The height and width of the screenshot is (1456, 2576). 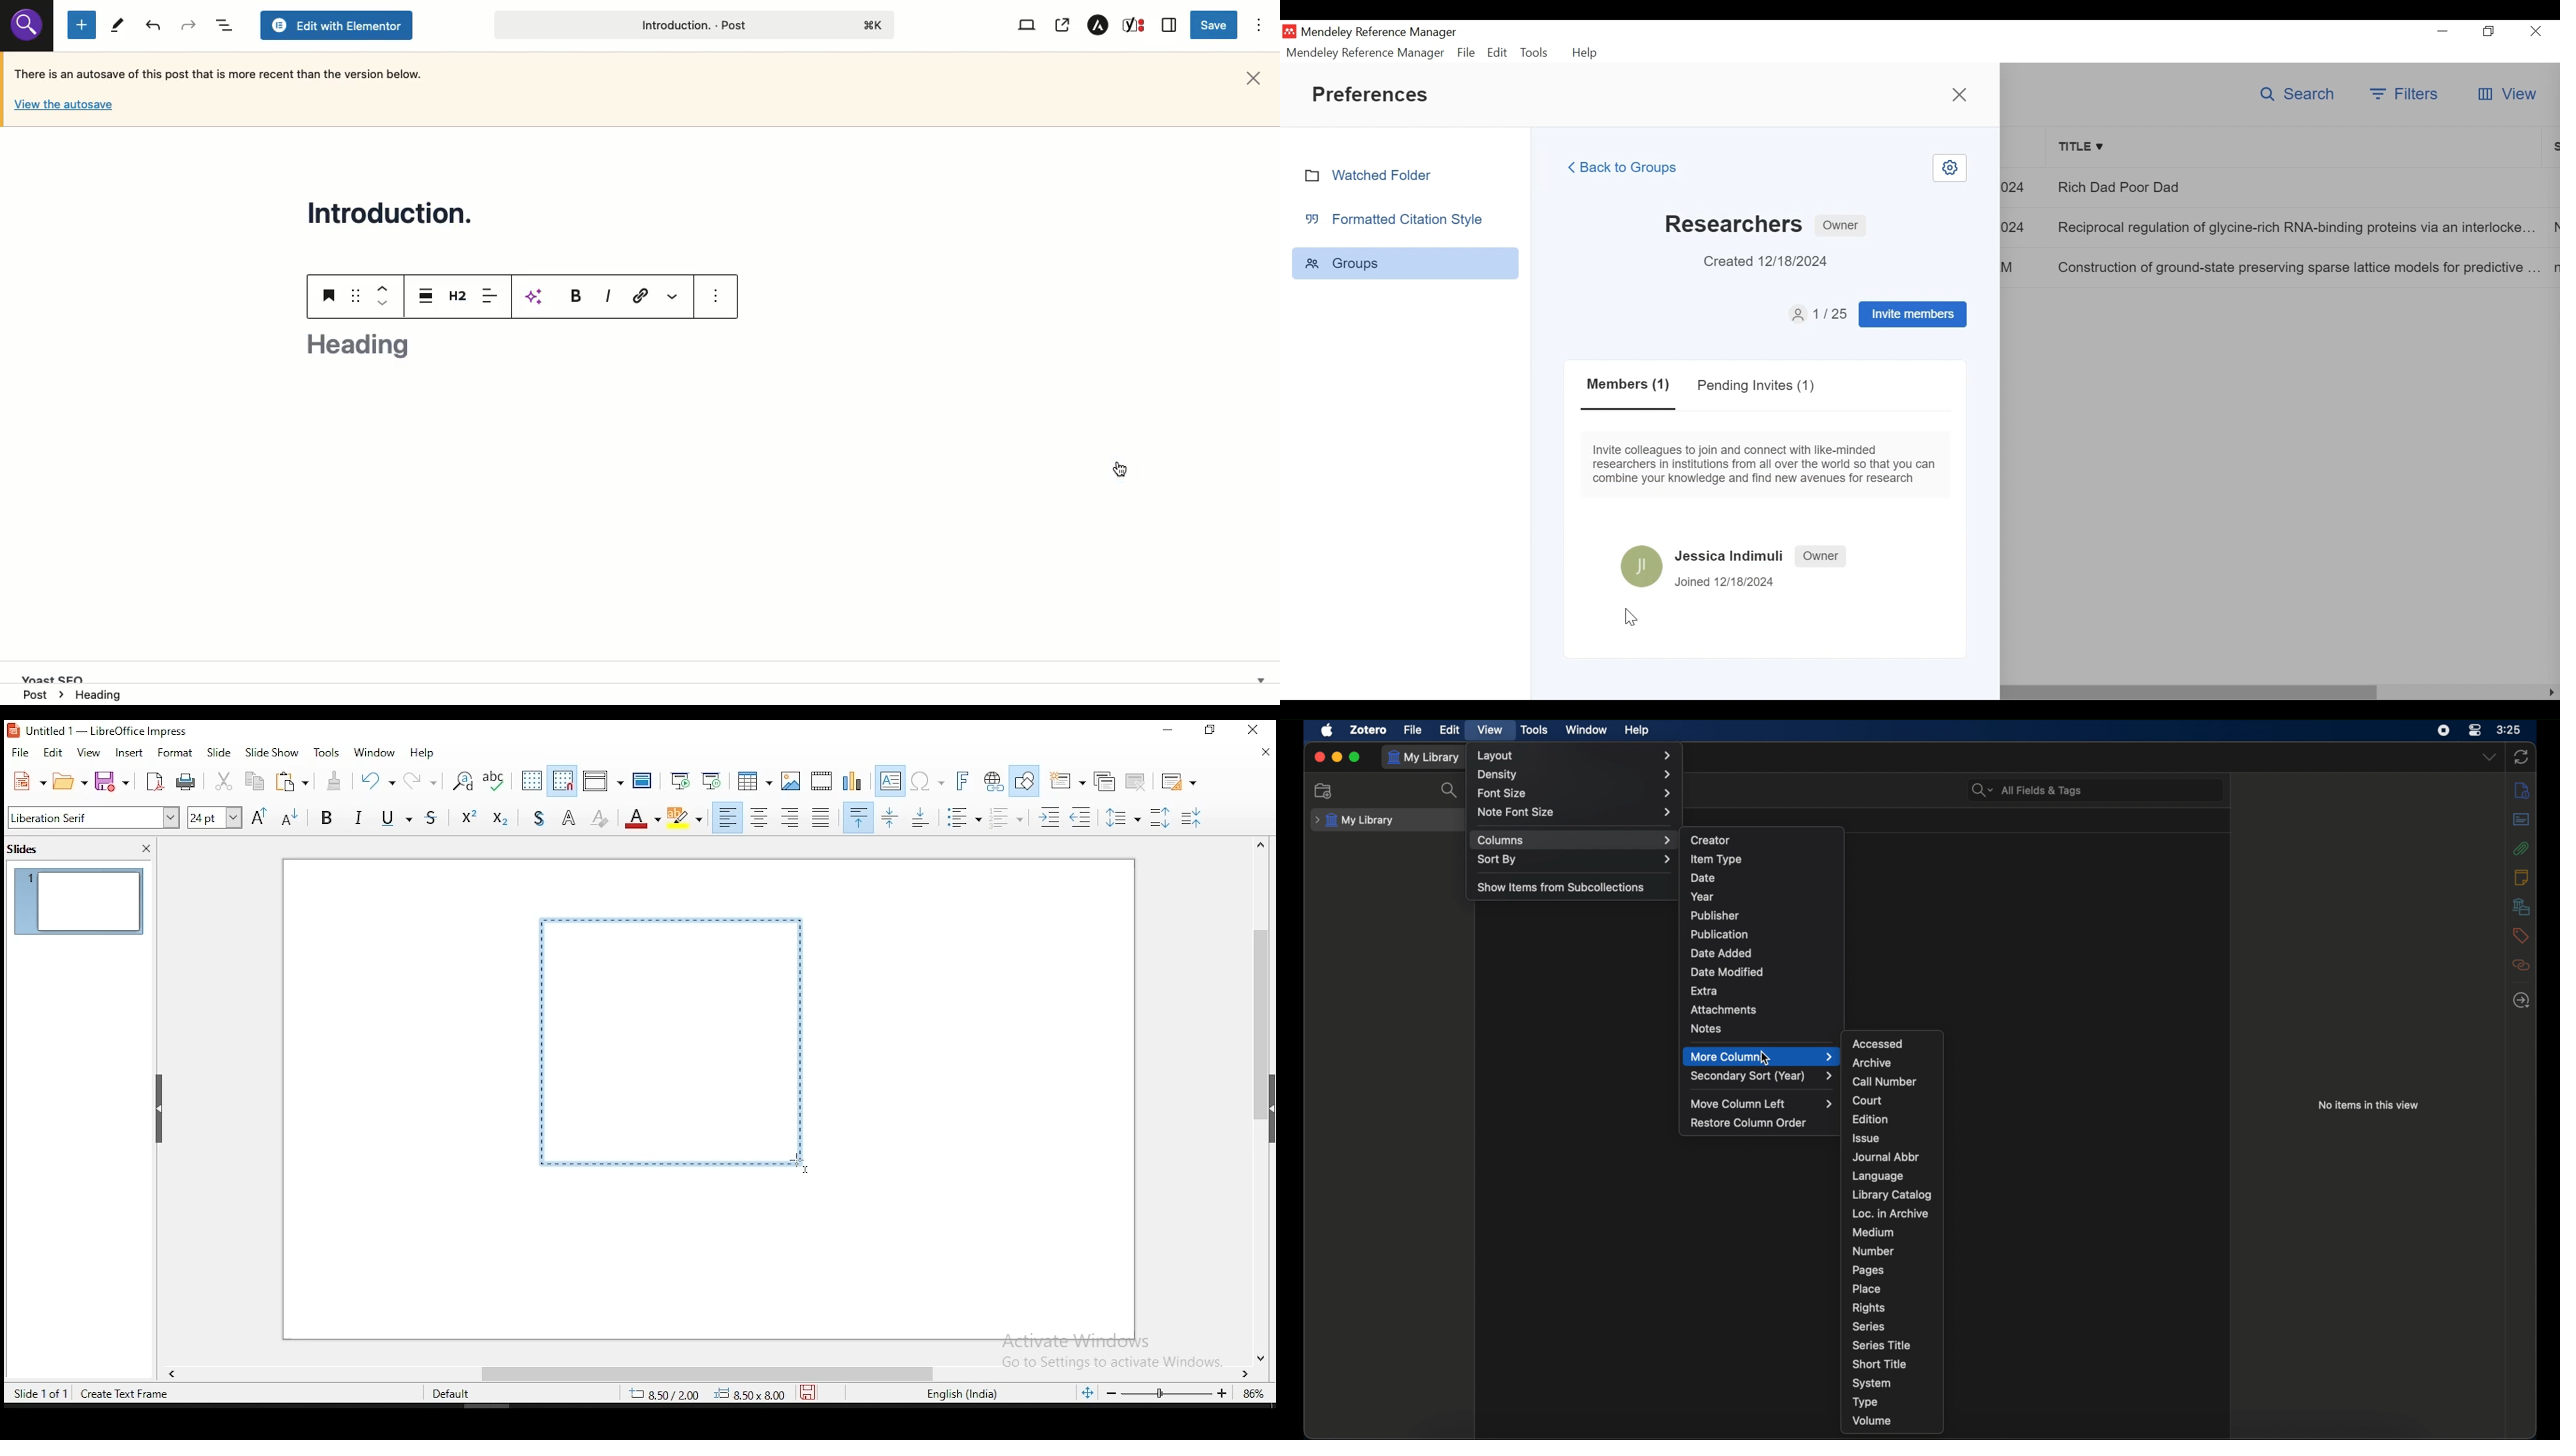 What do you see at coordinates (1061, 26) in the screenshot?
I see `View post` at bounding box center [1061, 26].